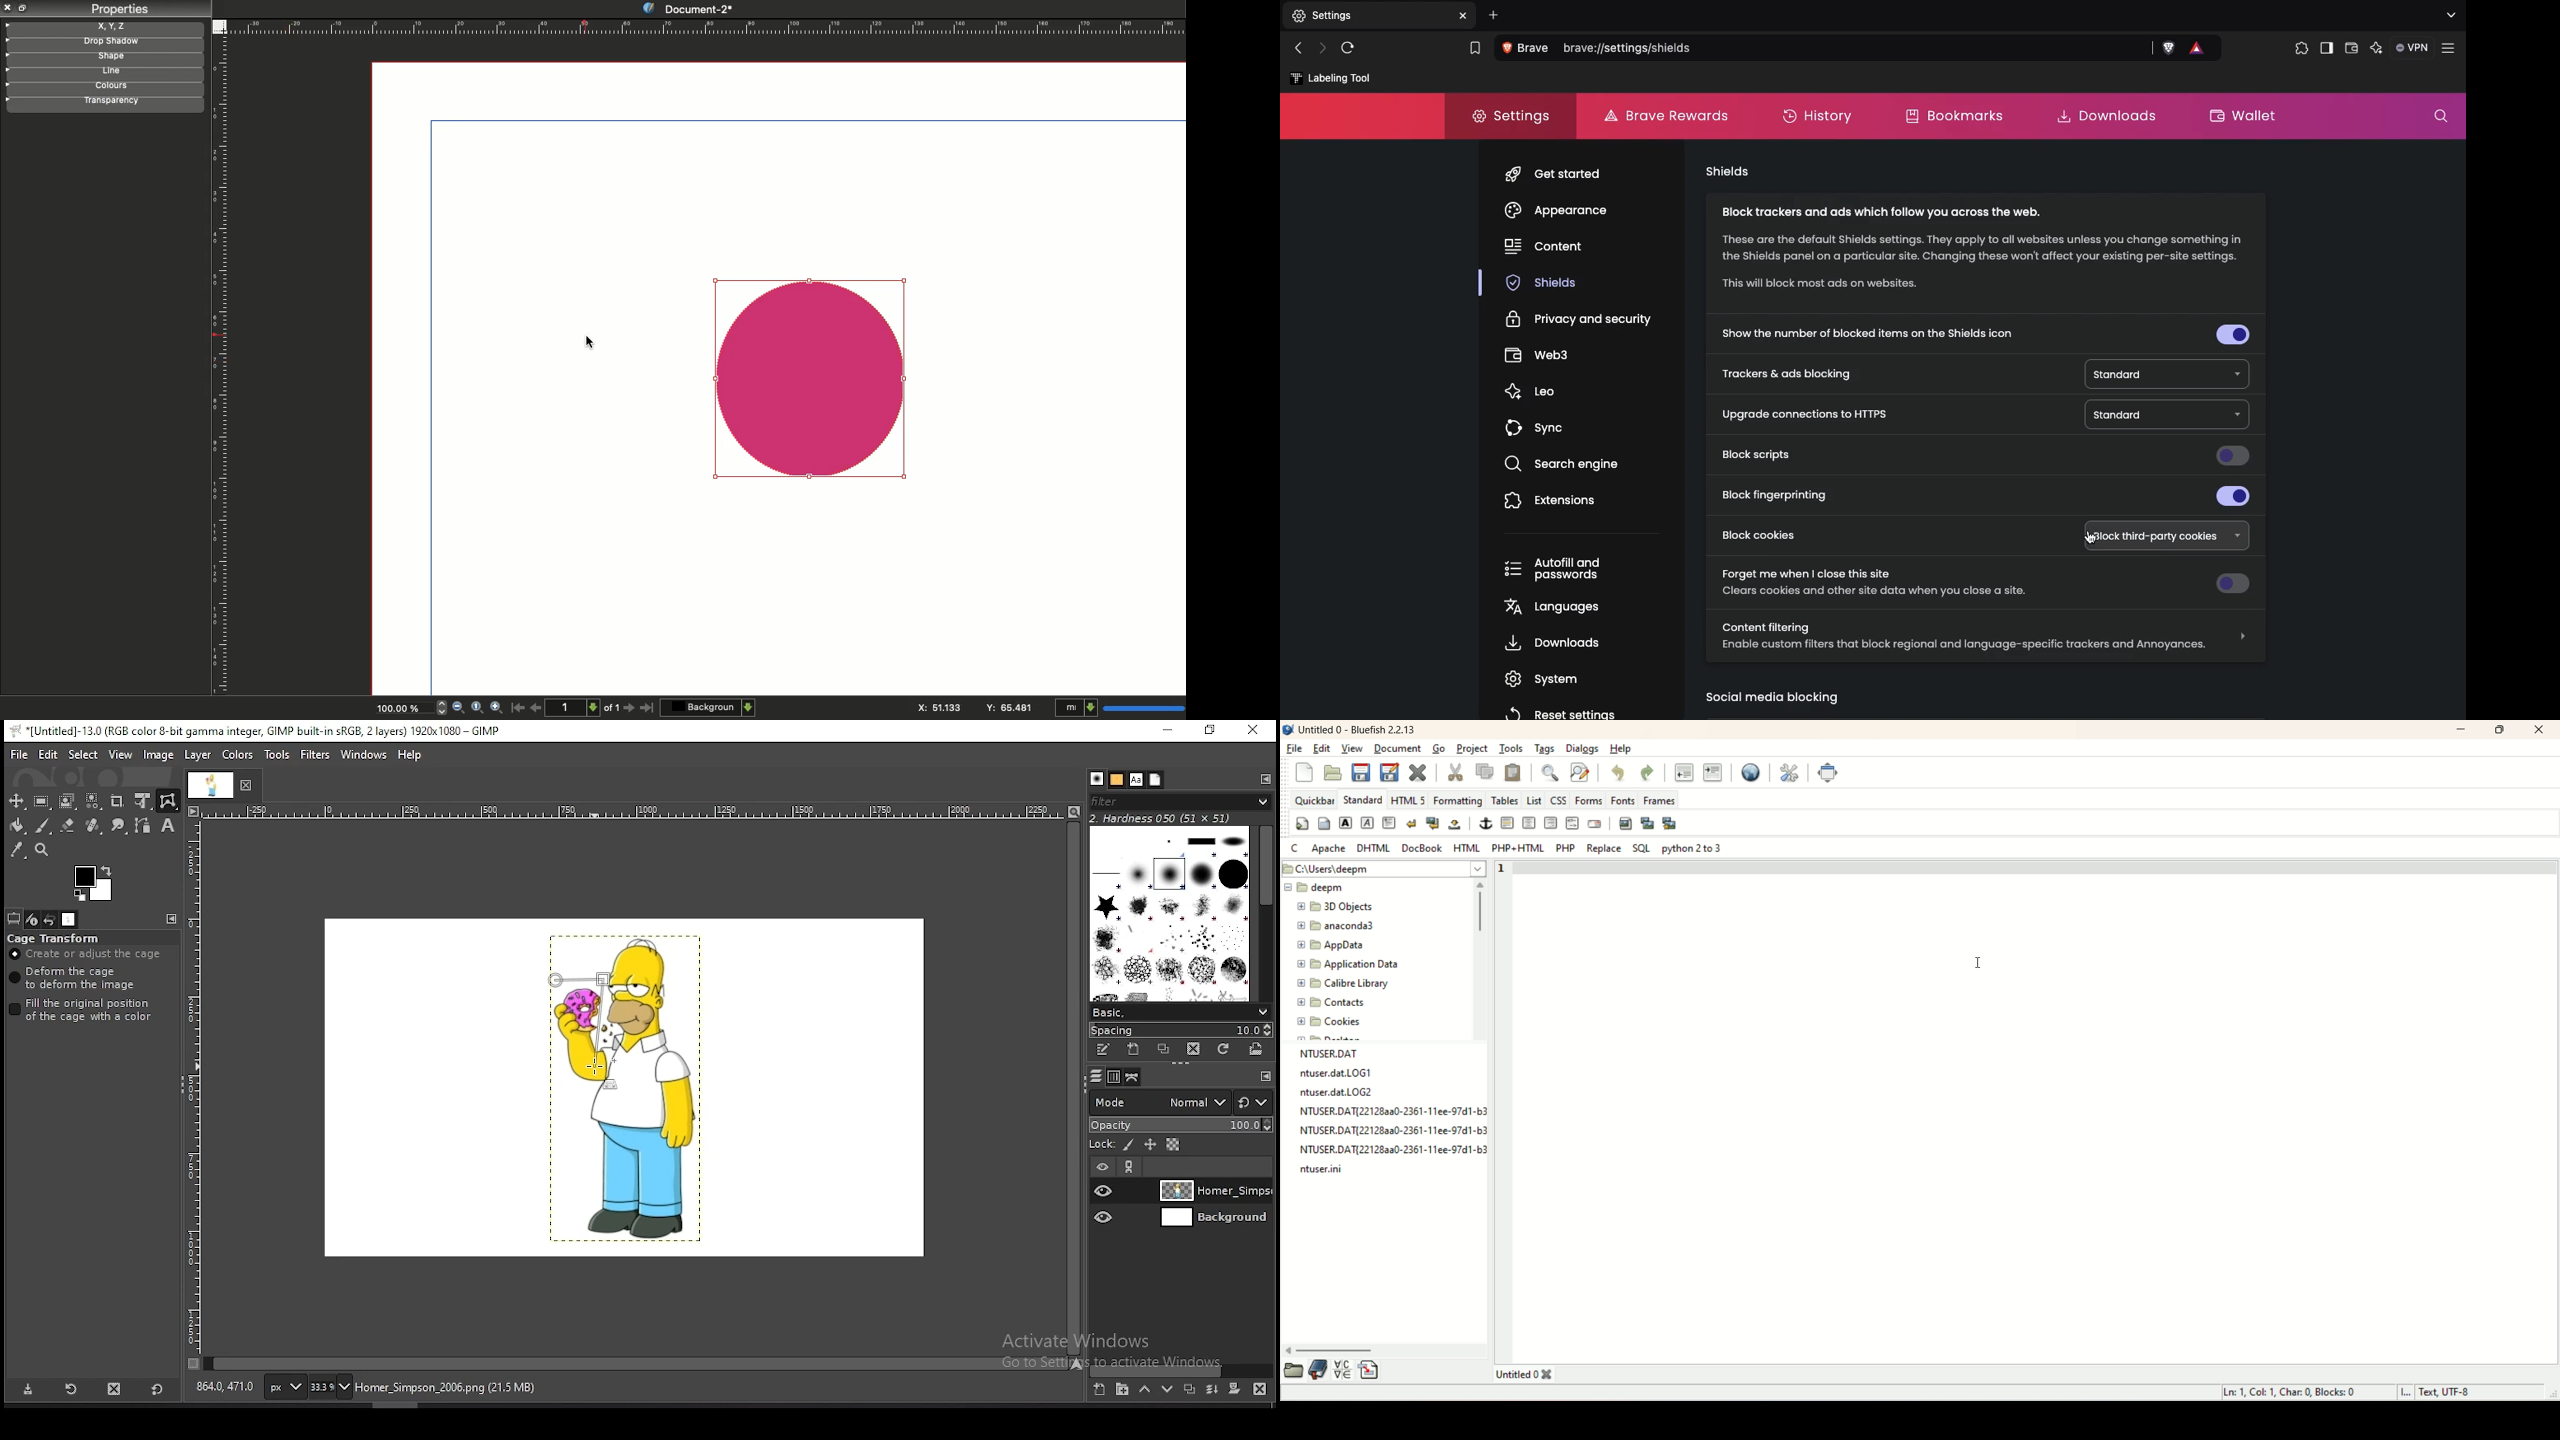 Image resolution: width=2576 pixels, height=1456 pixels. Describe the element at coordinates (1116, 780) in the screenshot. I see `patterns` at that location.